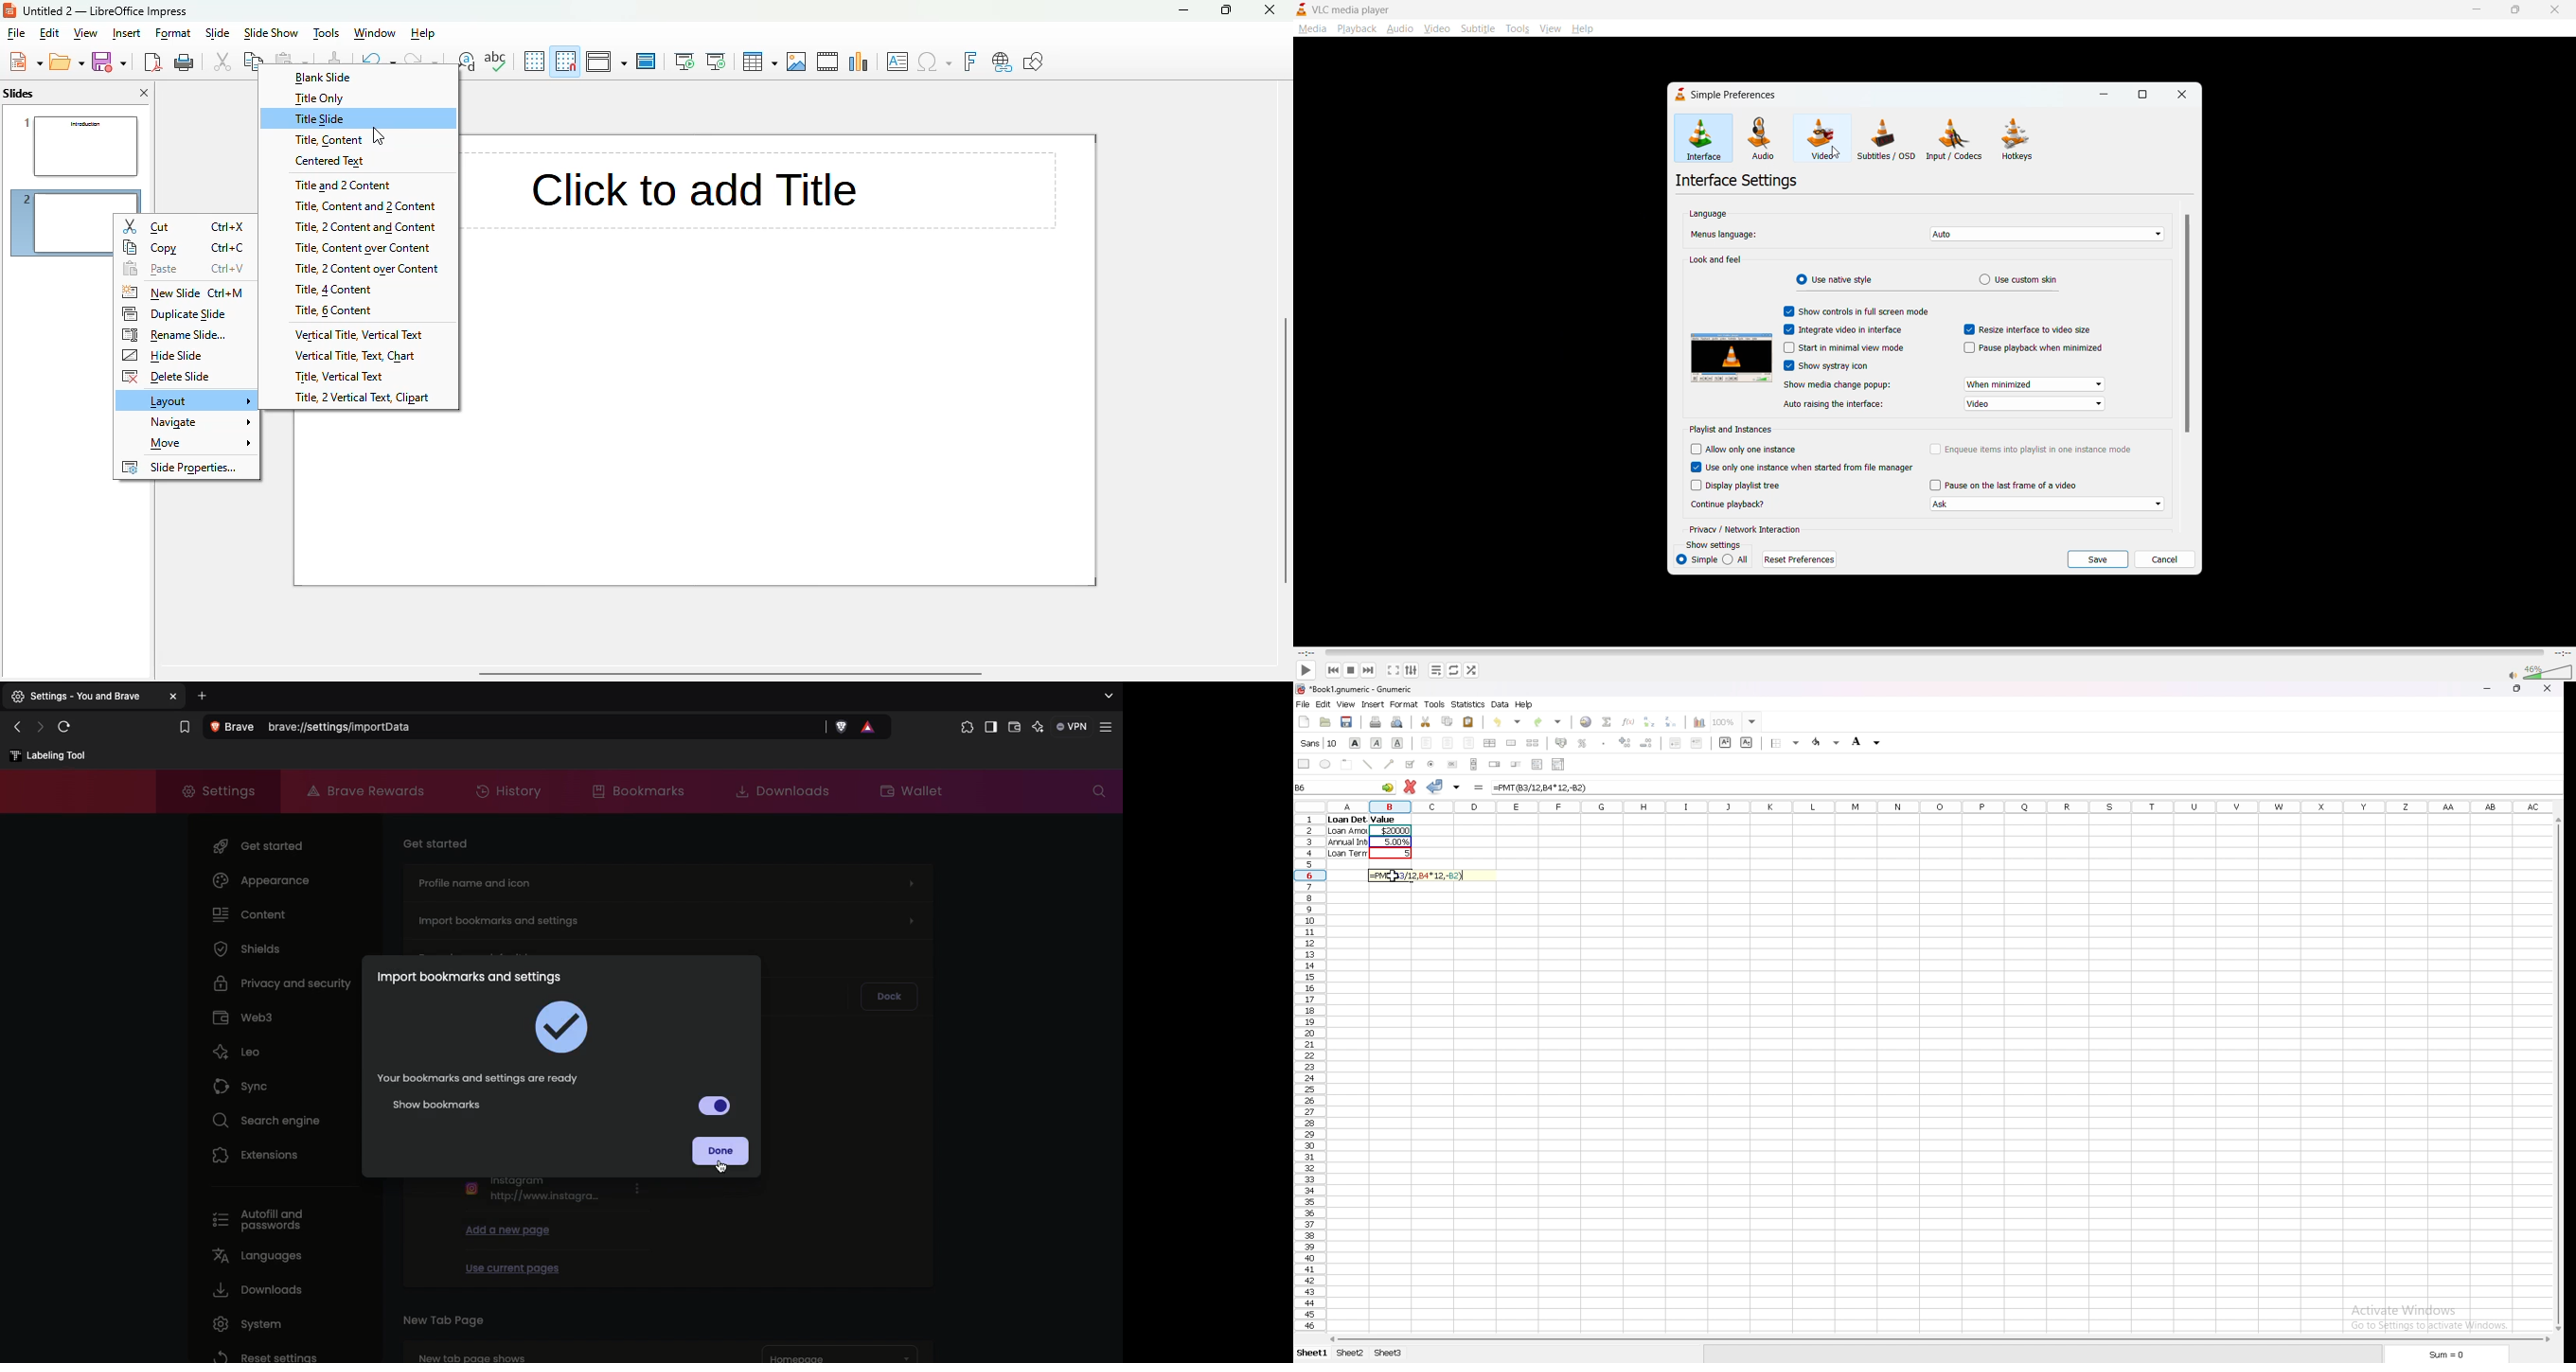 The height and width of the screenshot is (1372, 2576). What do you see at coordinates (1836, 277) in the screenshot?
I see `use native style` at bounding box center [1836, 277].